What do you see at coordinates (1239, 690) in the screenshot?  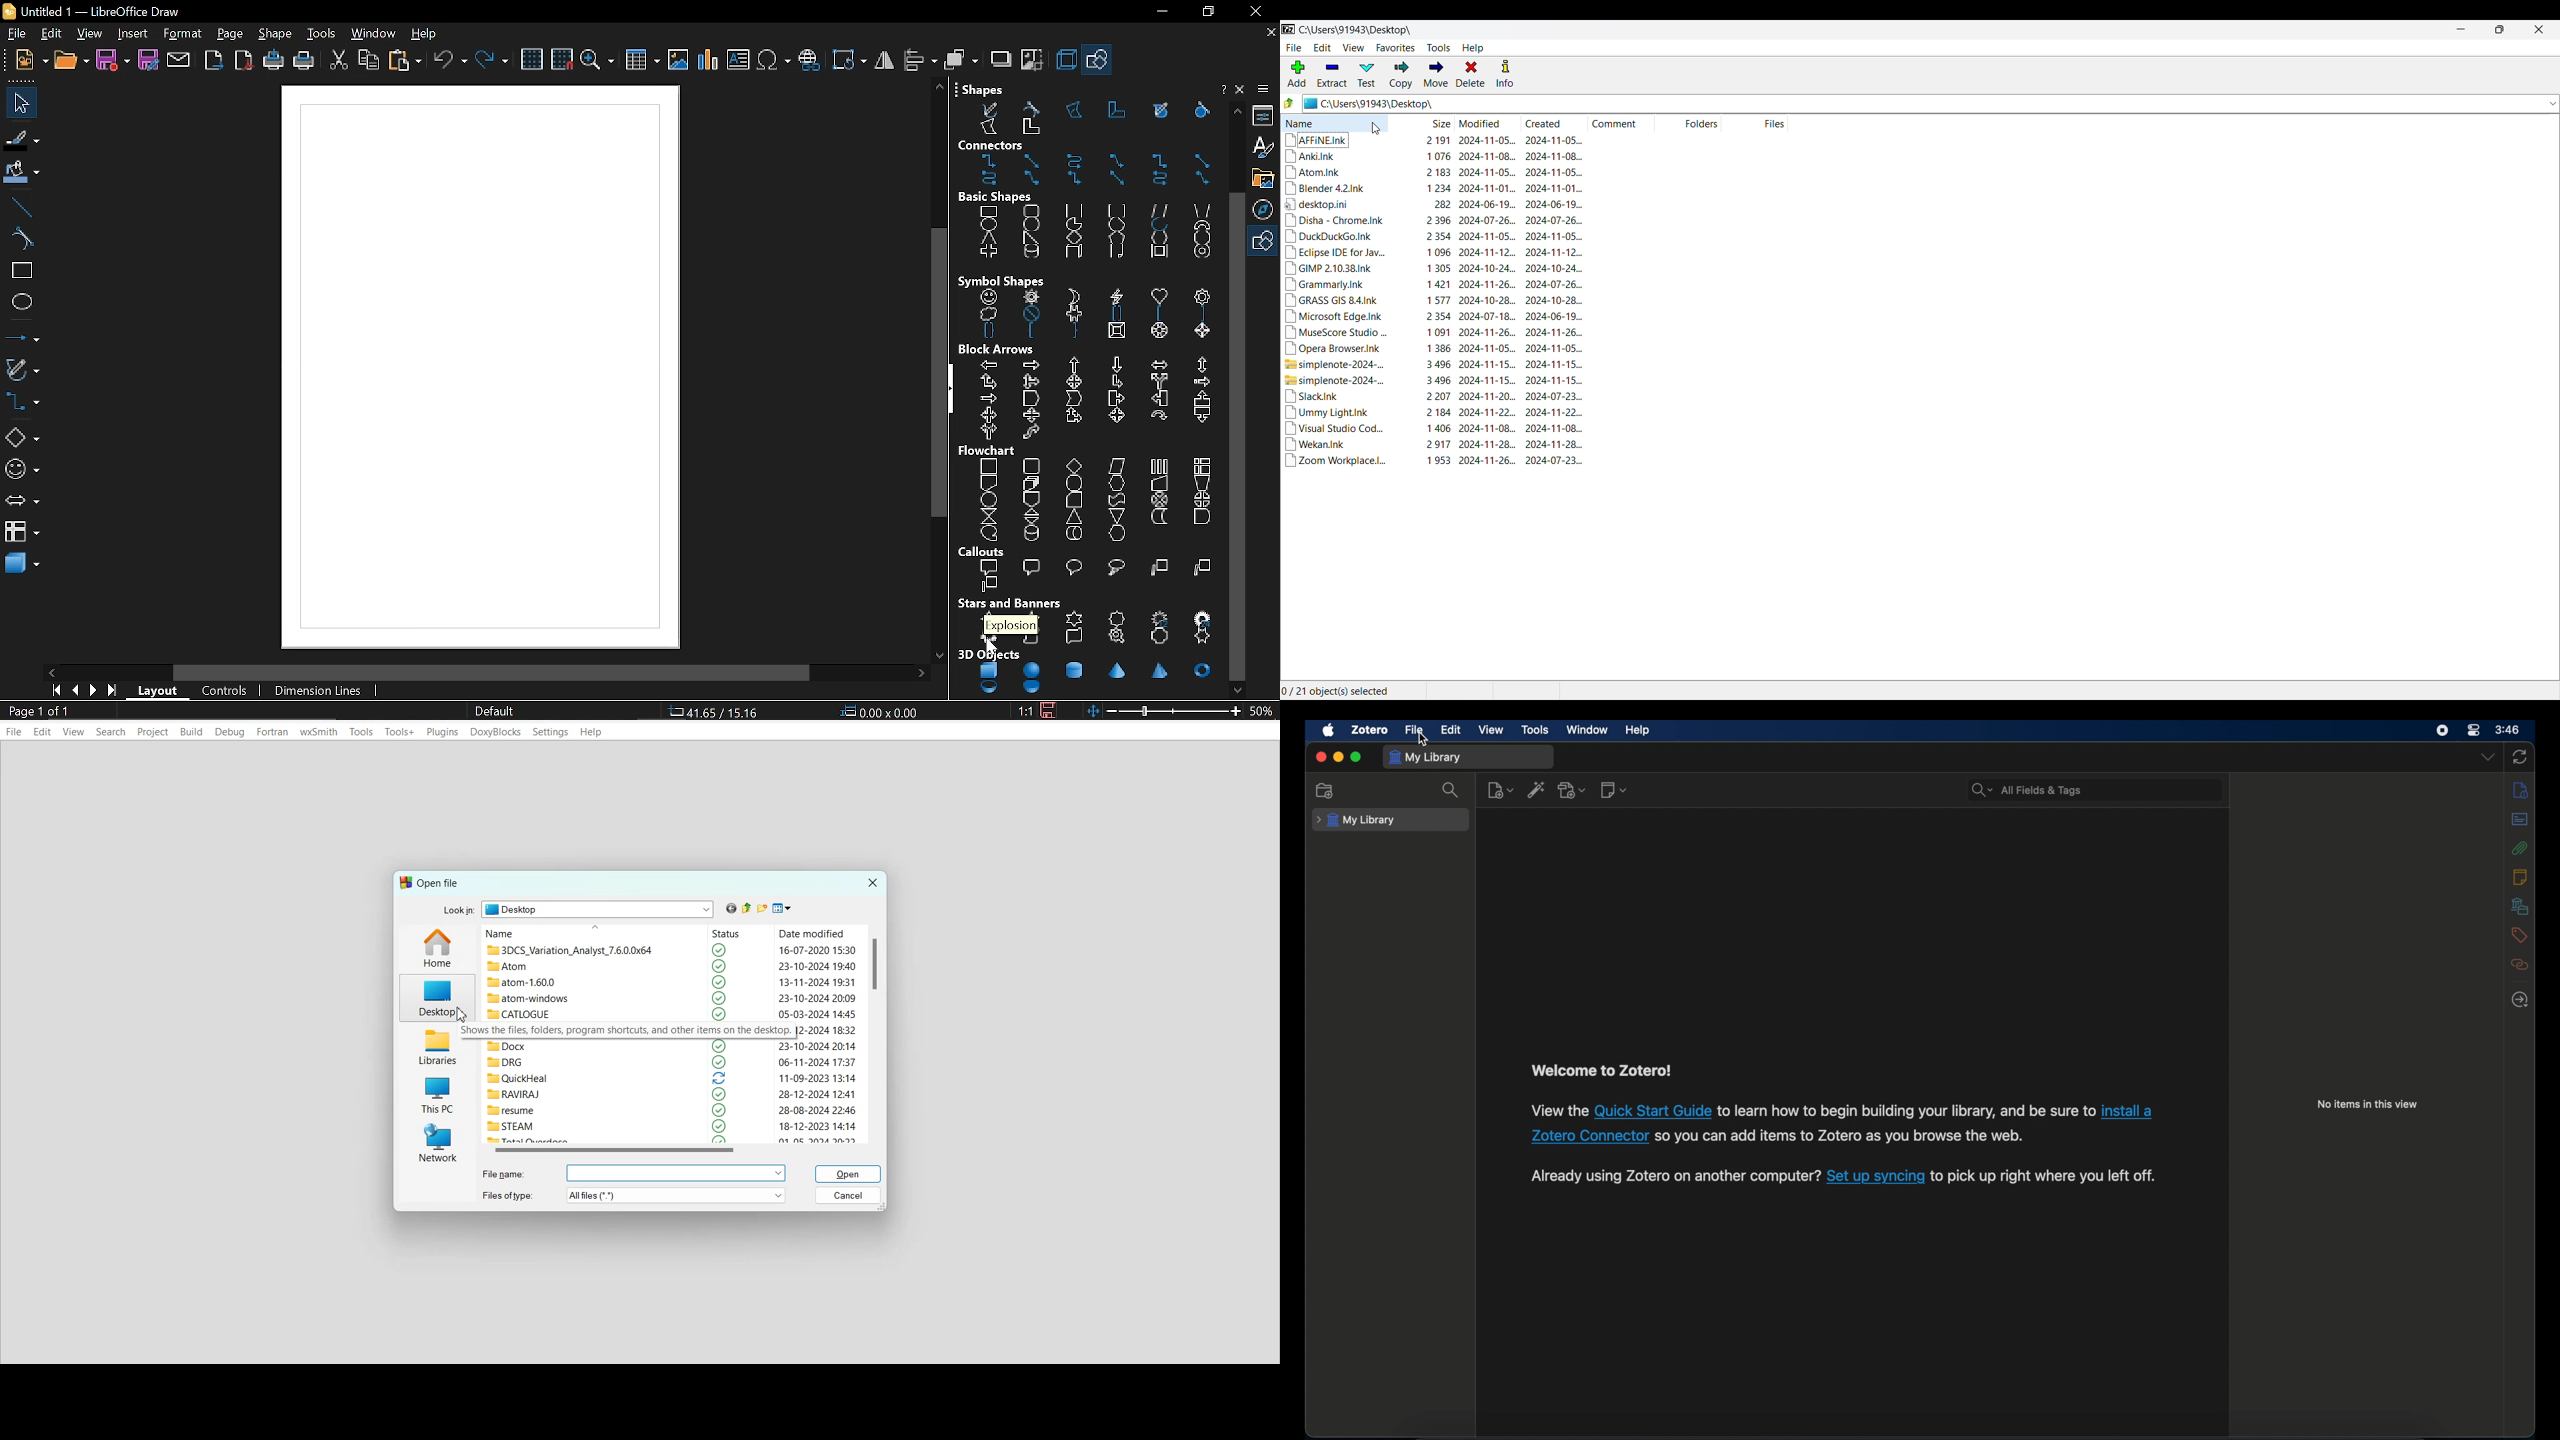 I see `Move down` at bounding box center [1239, 690].